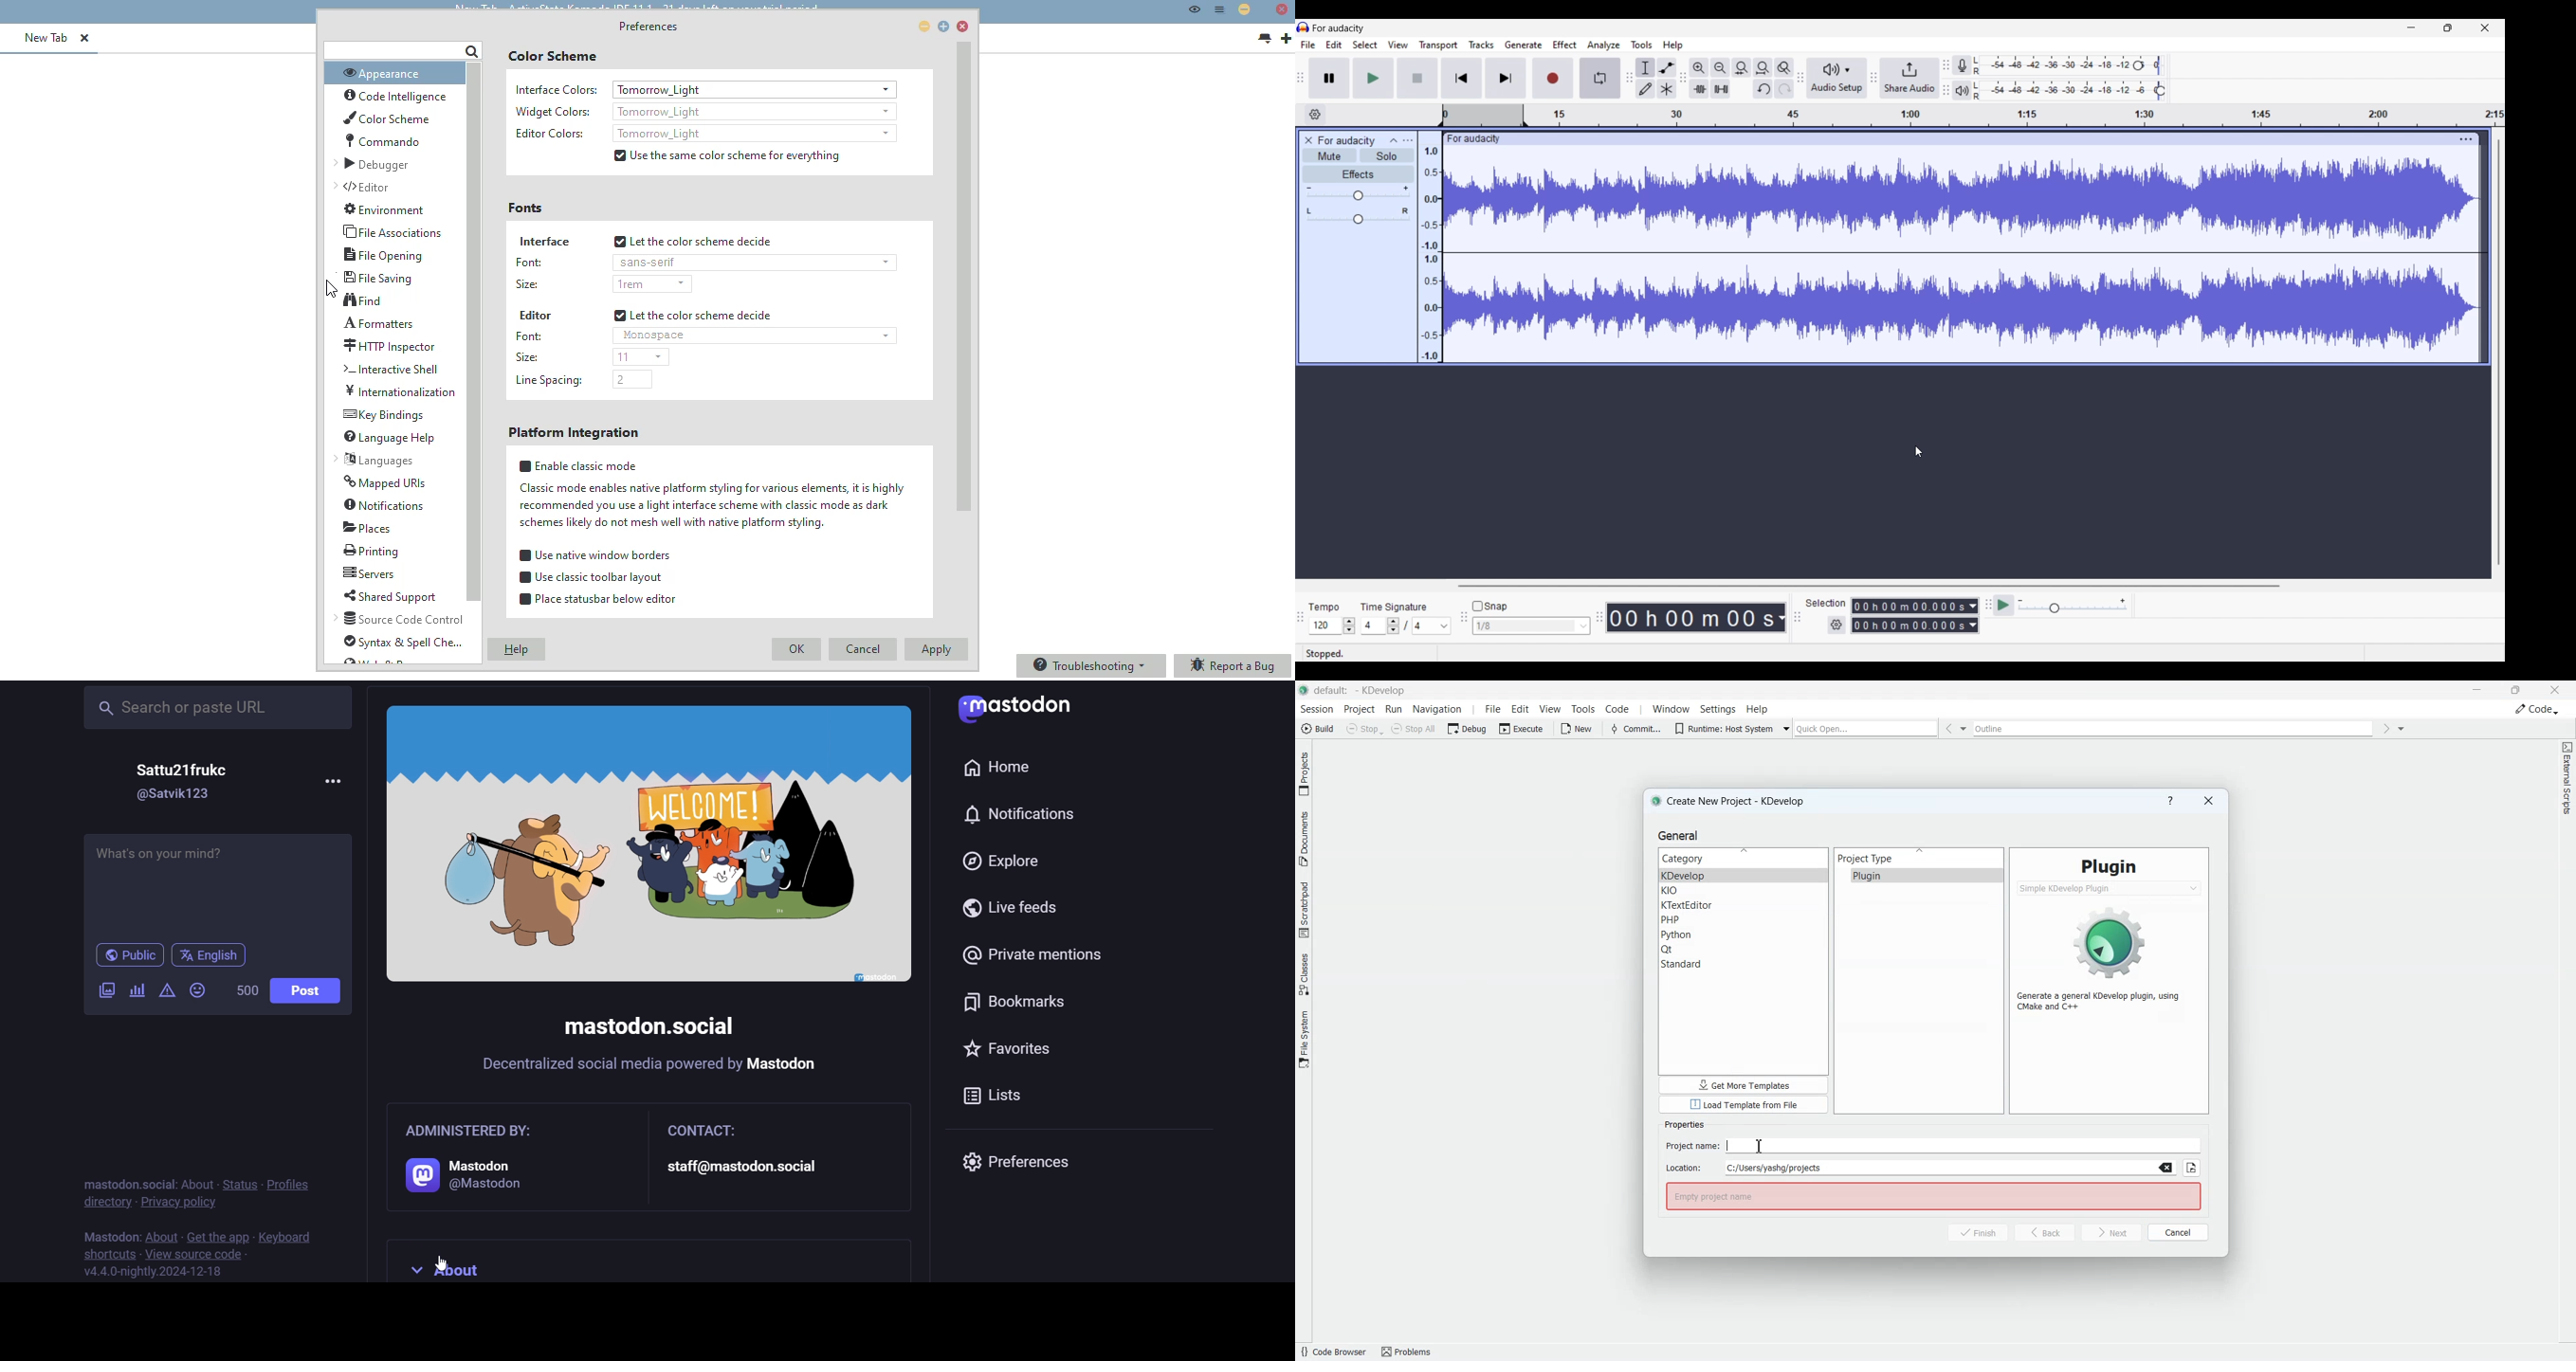  Describe the element at coordinates (1601, 621) in the screenshot. I see `time toolbar` at that location.